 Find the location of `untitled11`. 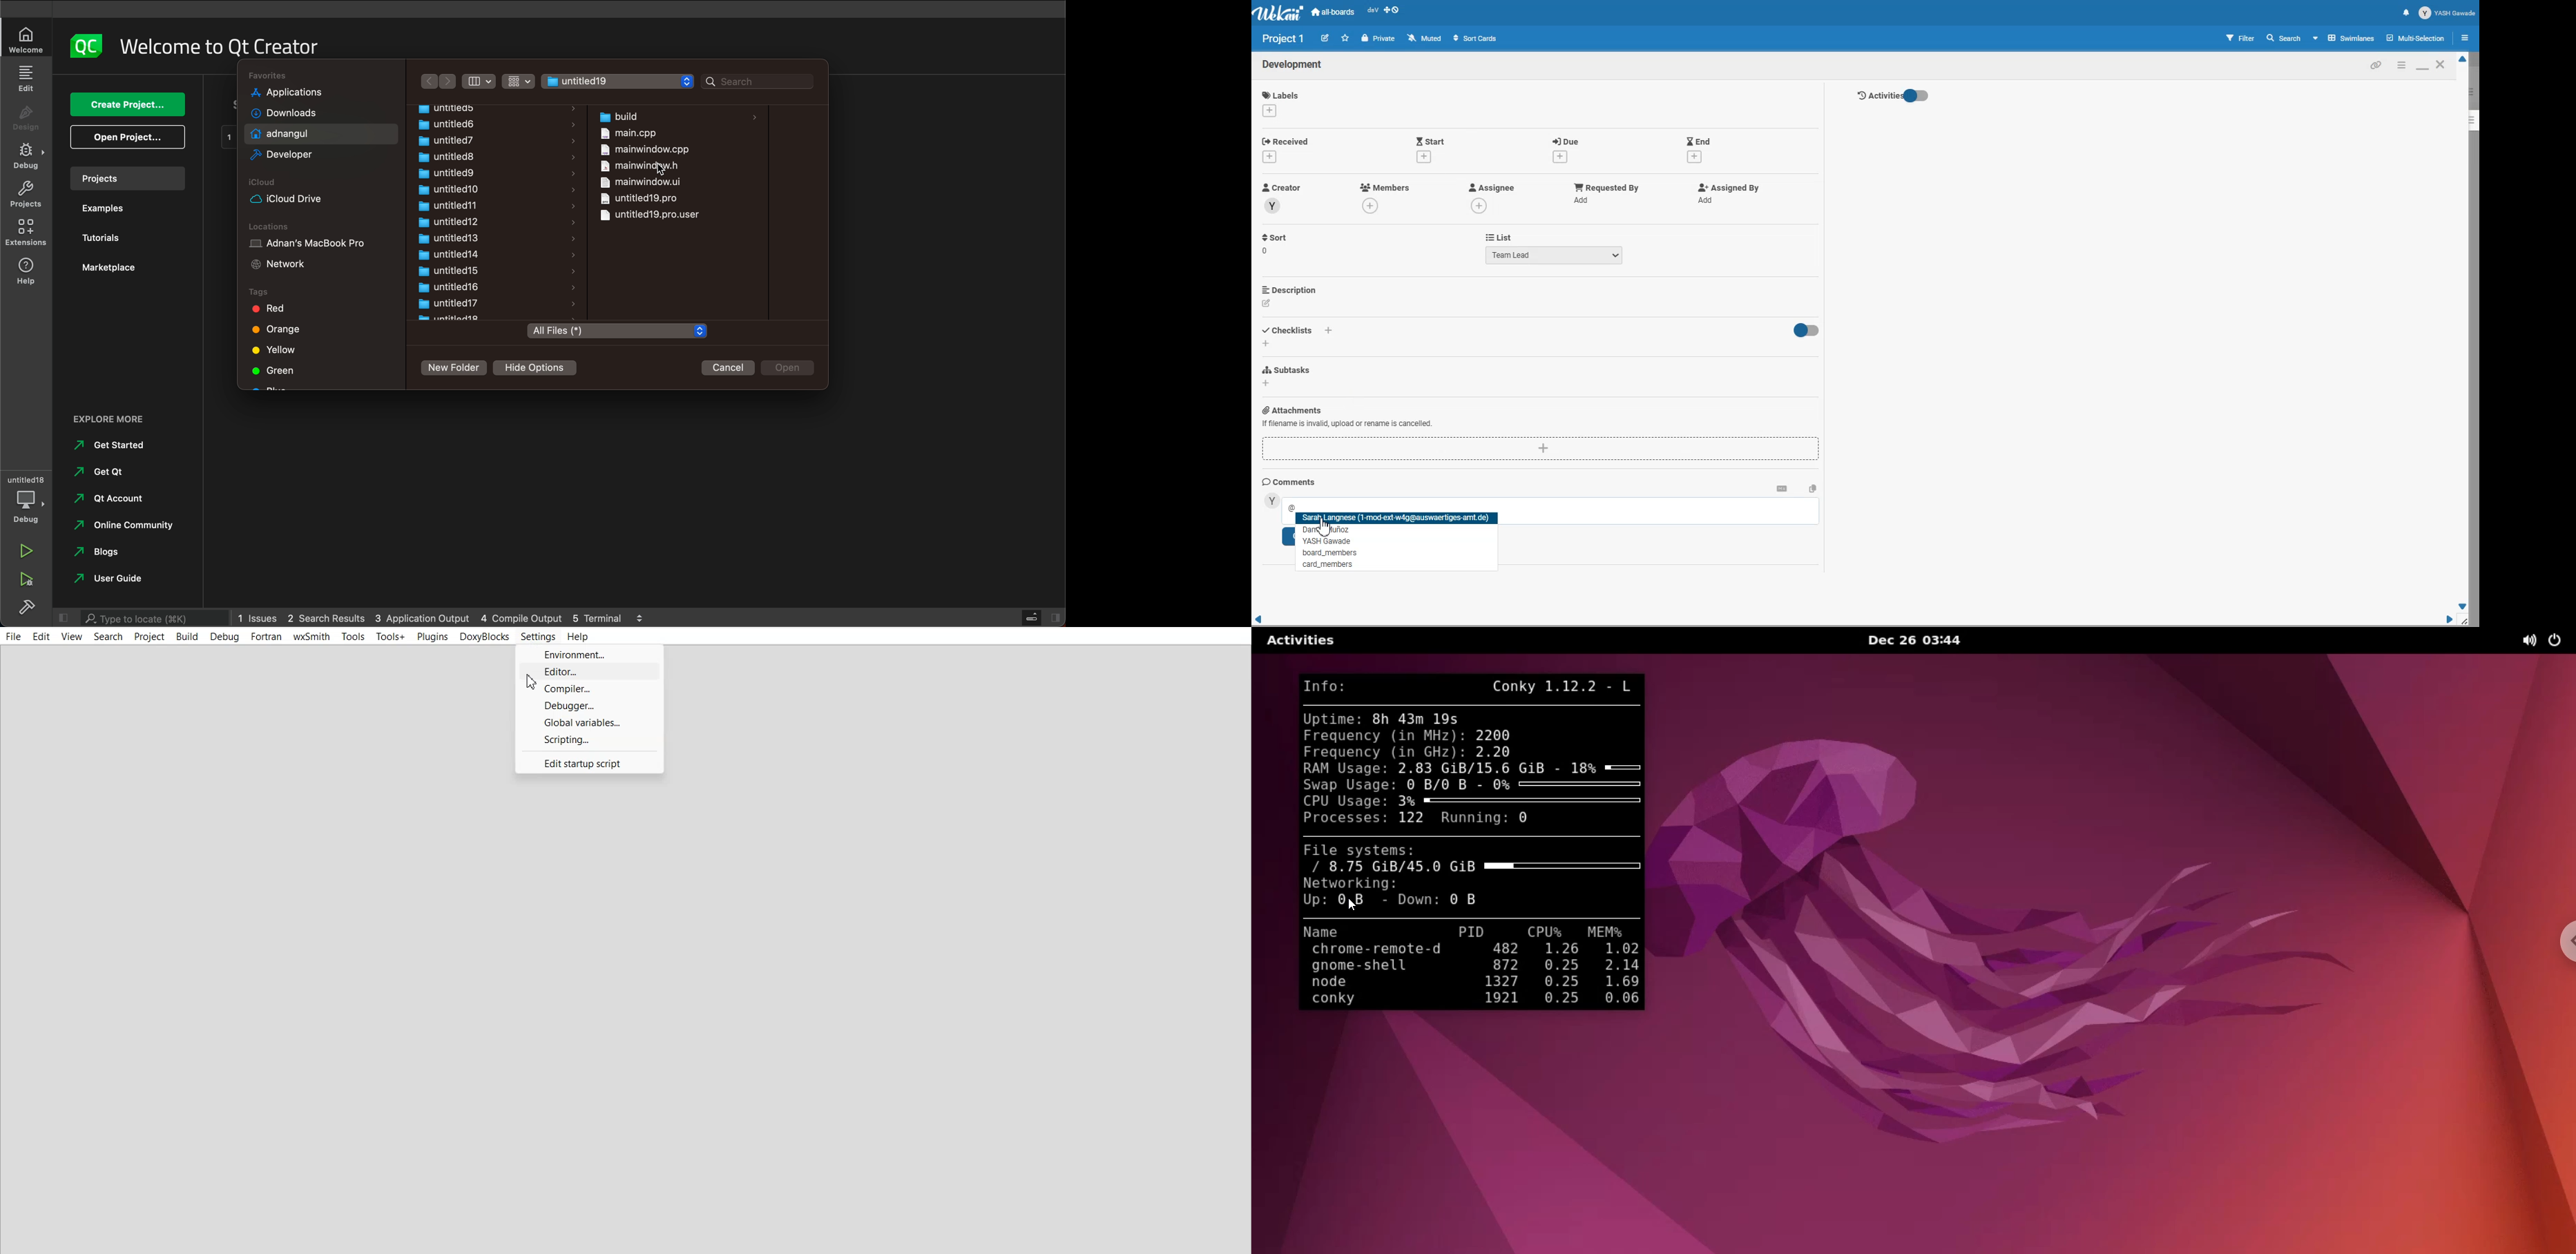

untitled11 is located at coordinates (448, 206).